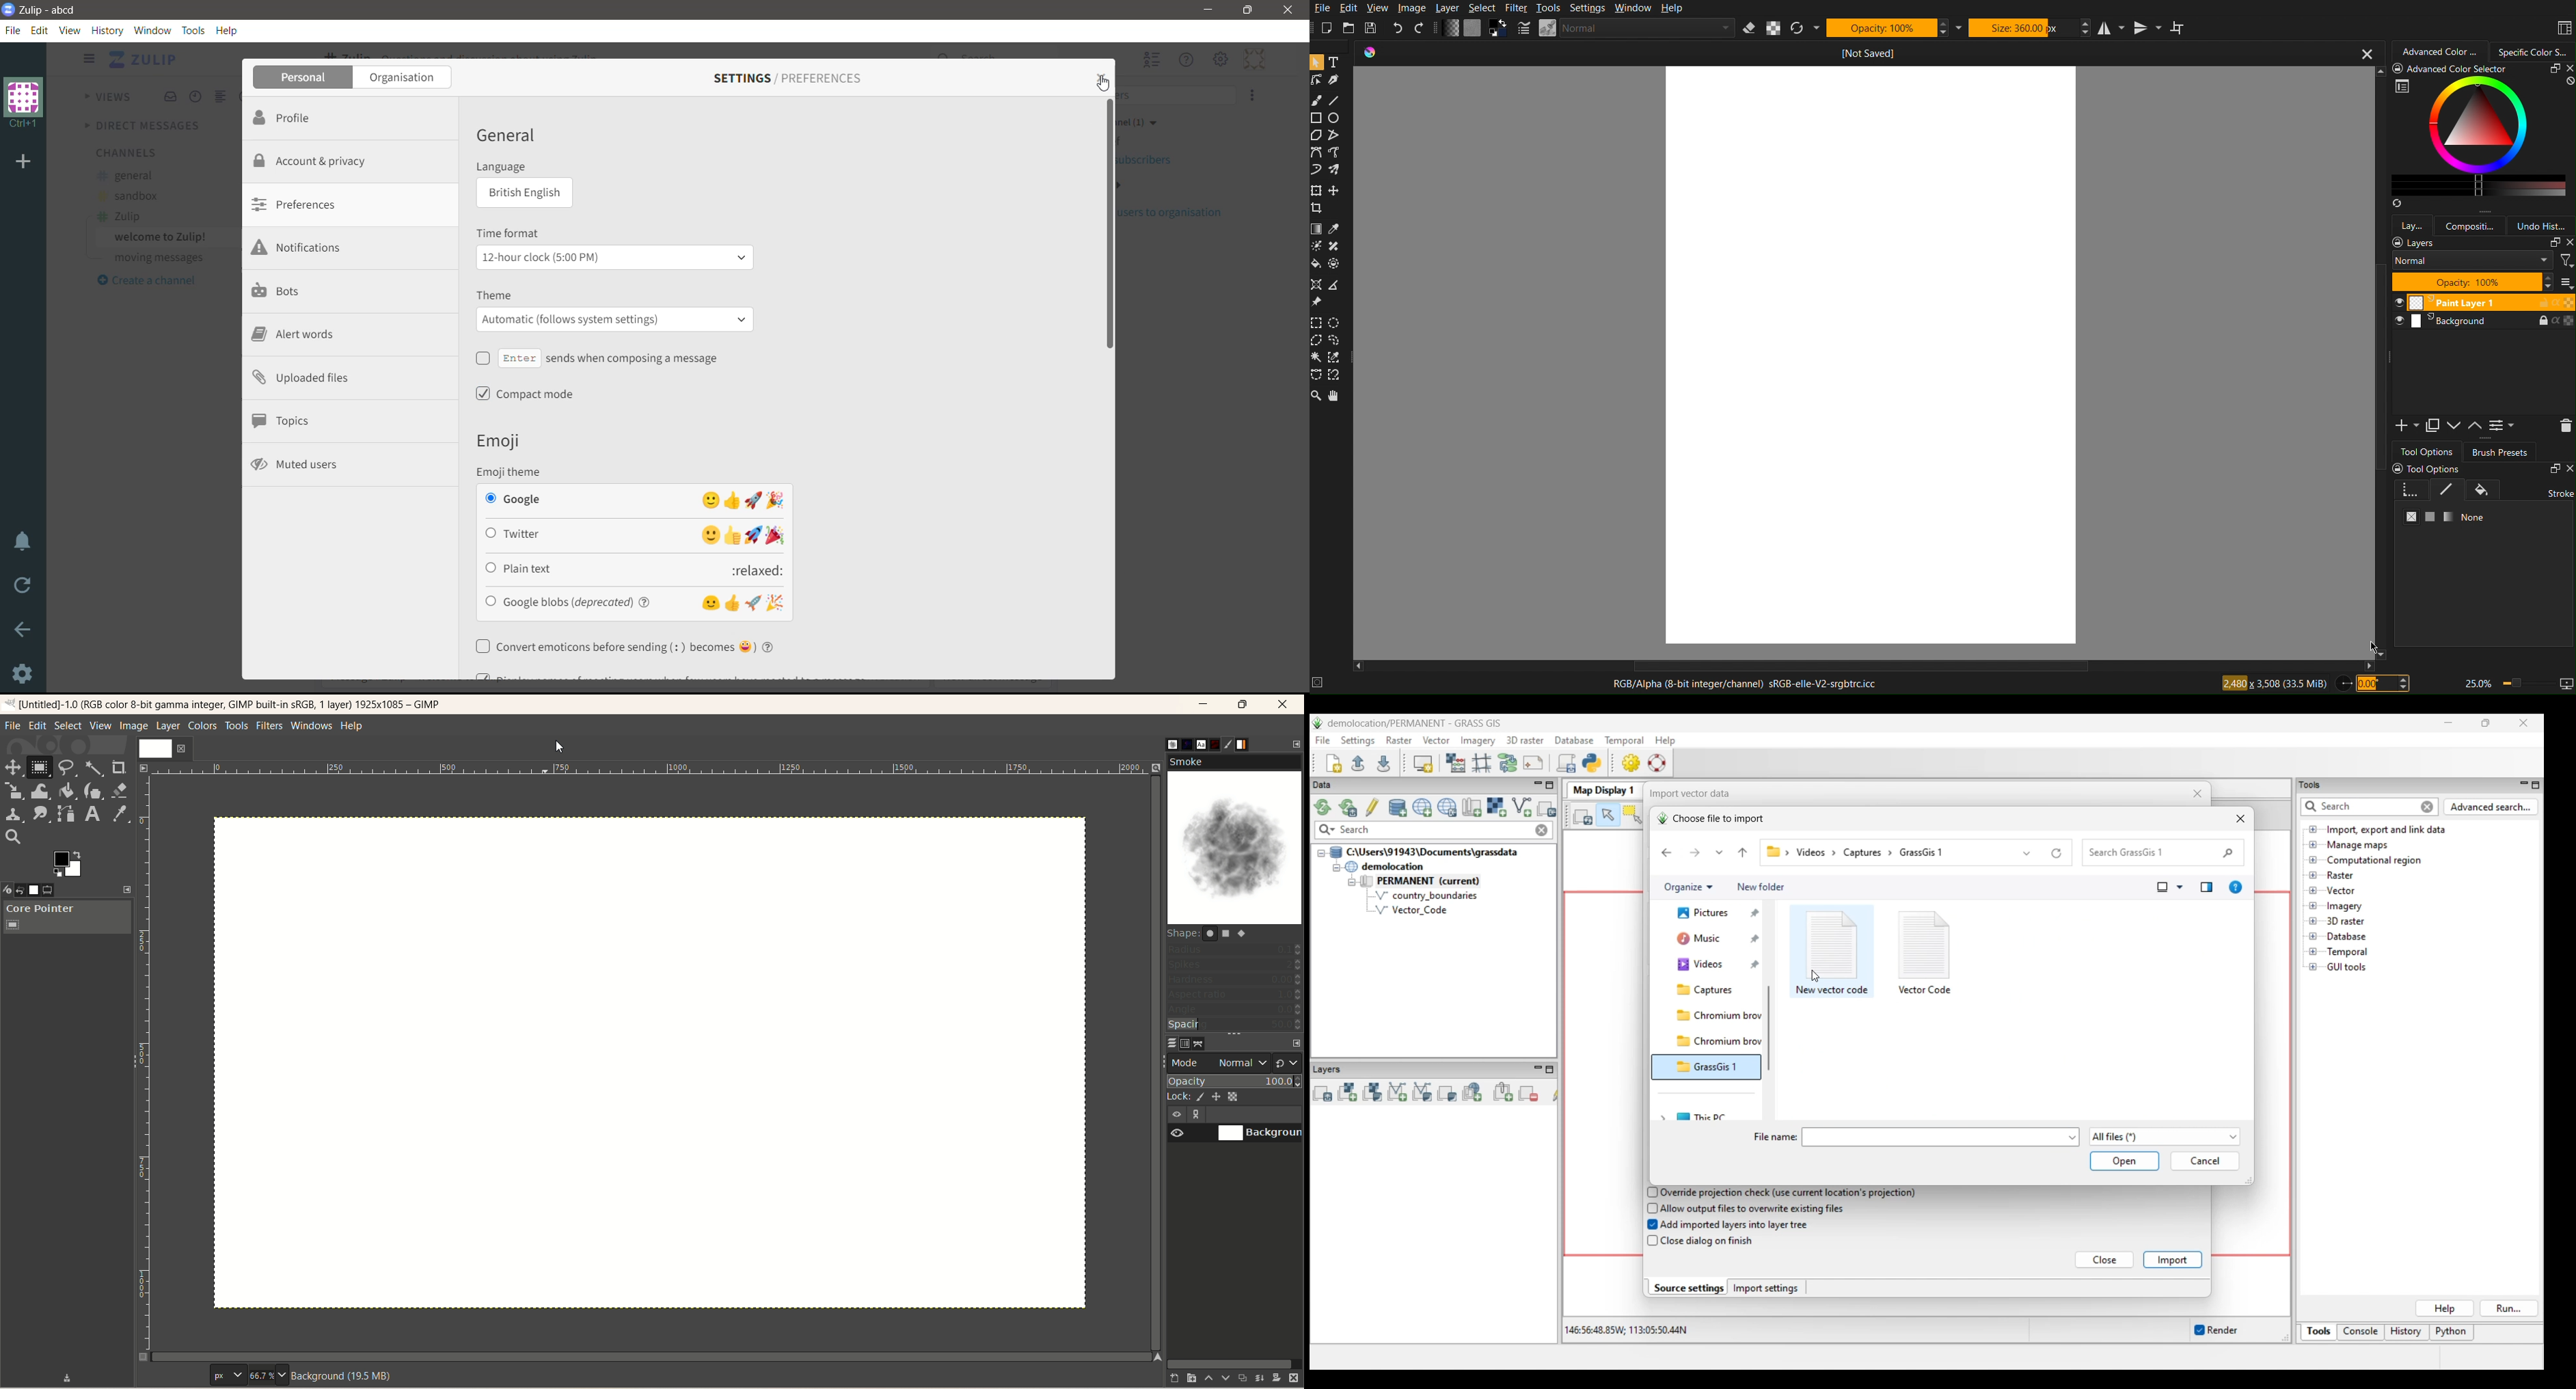  What do you see at coordinates (1203, 1380) in the screenshot?
I see `raise this layer one step` at bounding box center [1203, 1380].